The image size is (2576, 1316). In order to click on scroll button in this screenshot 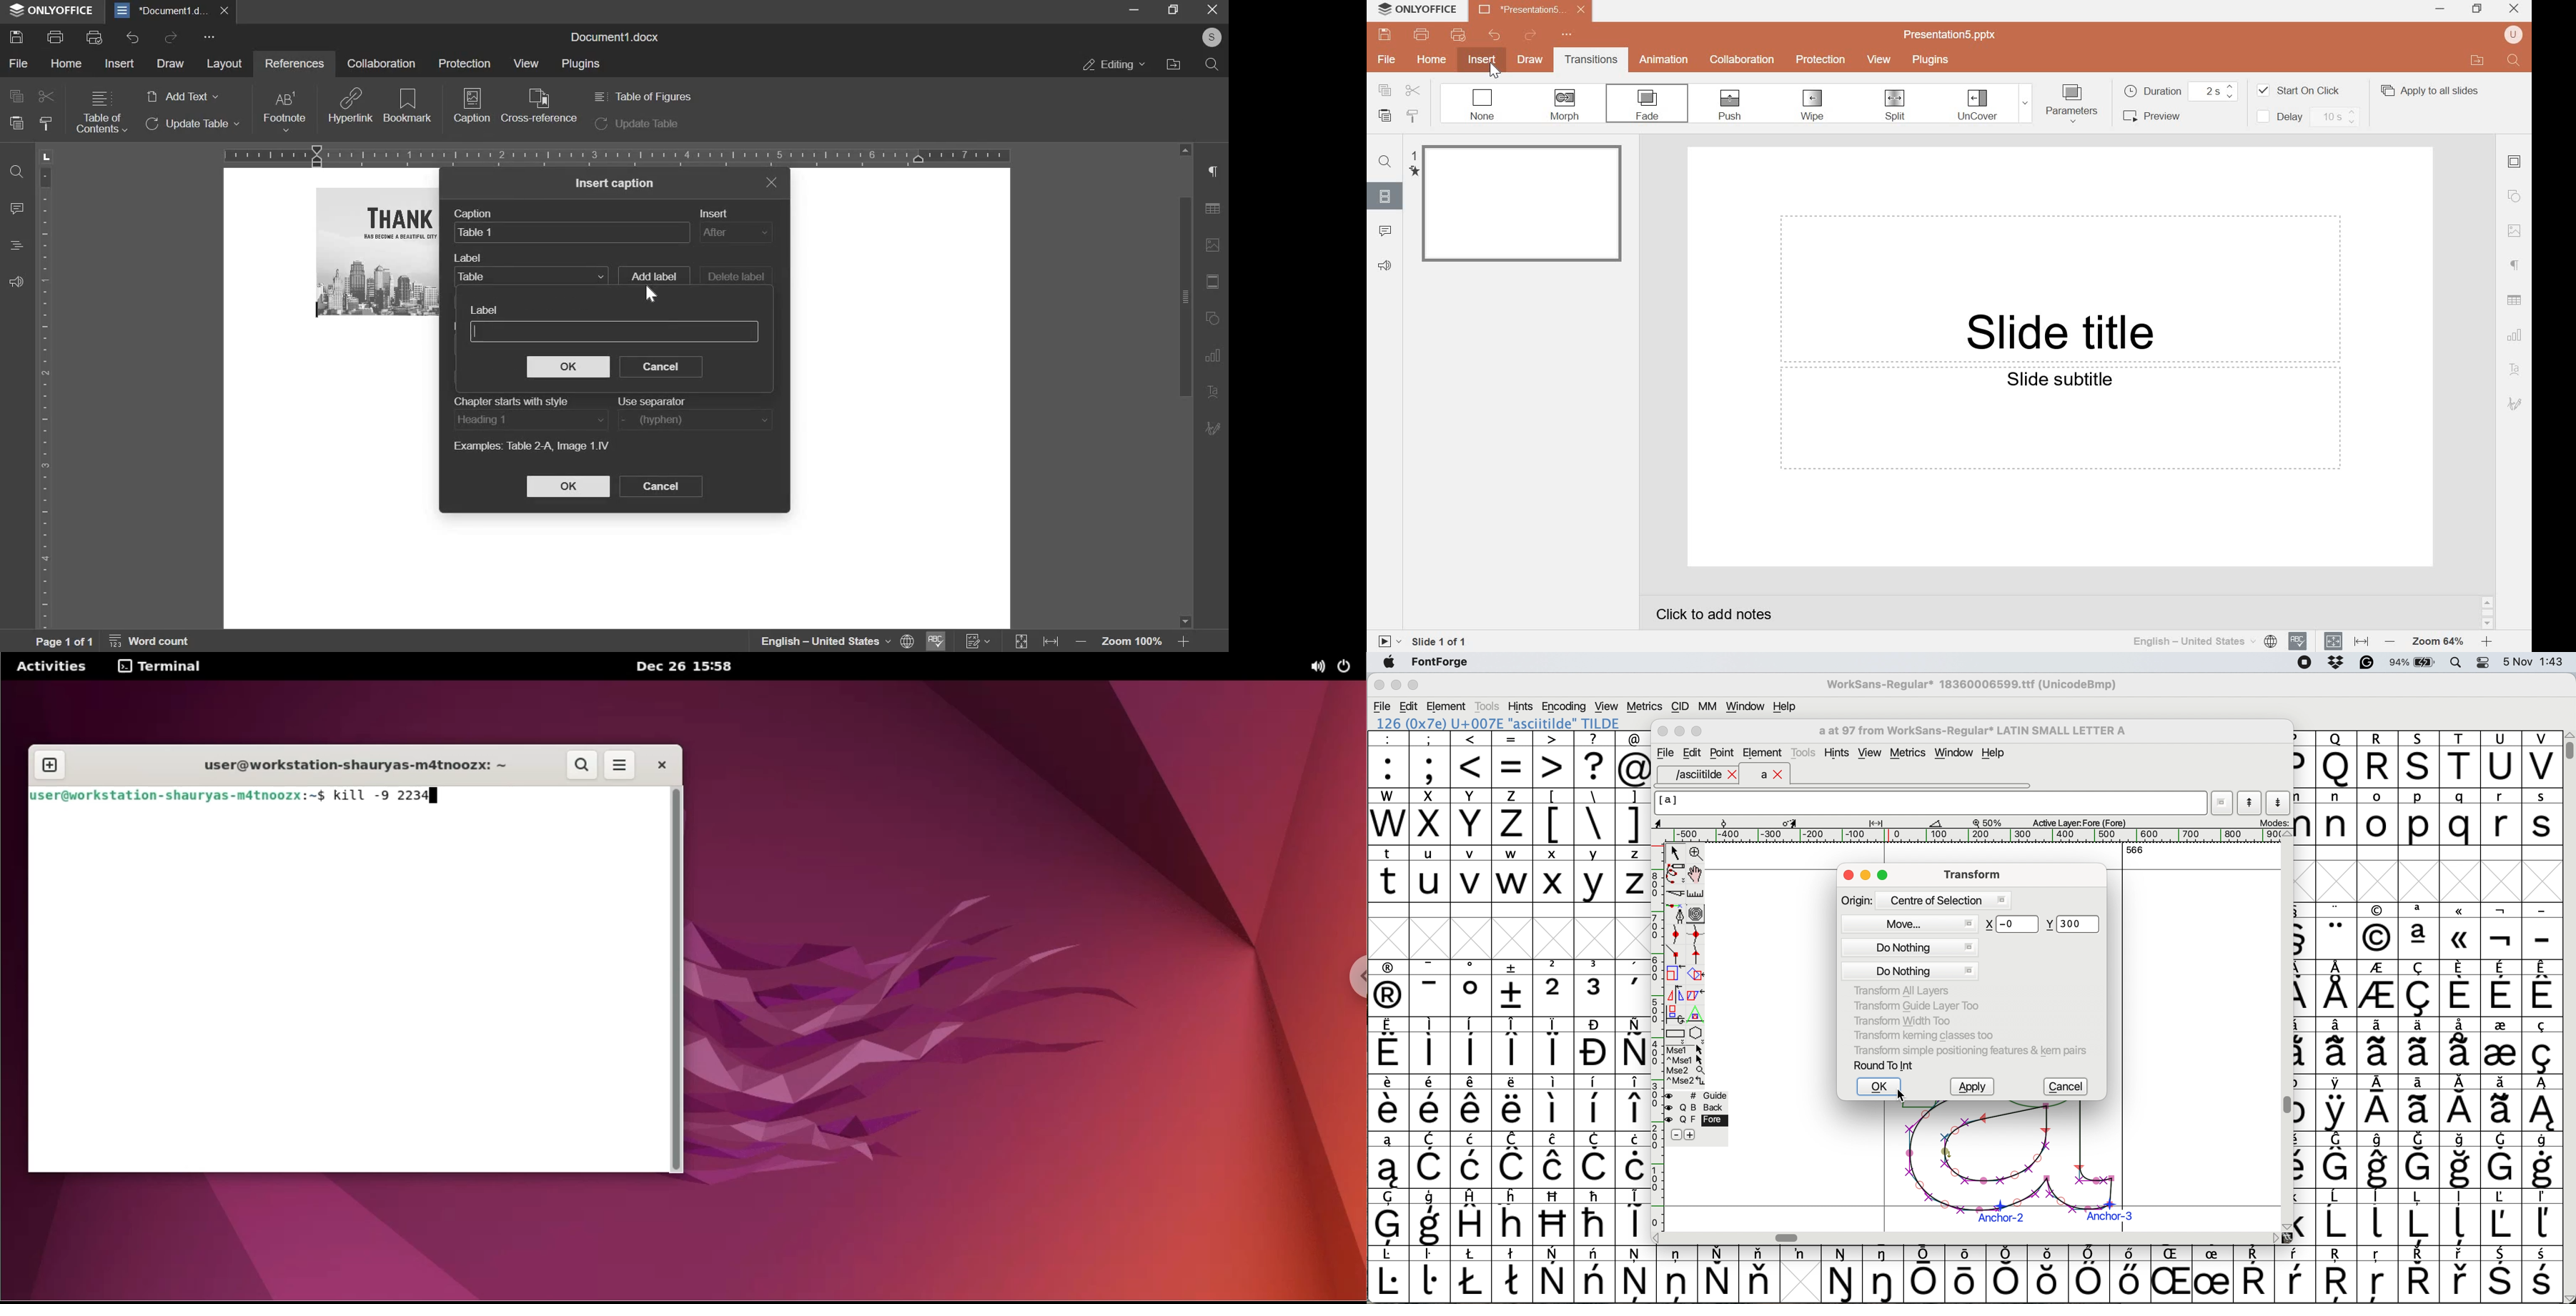, I will do `click(2287, 834)`.